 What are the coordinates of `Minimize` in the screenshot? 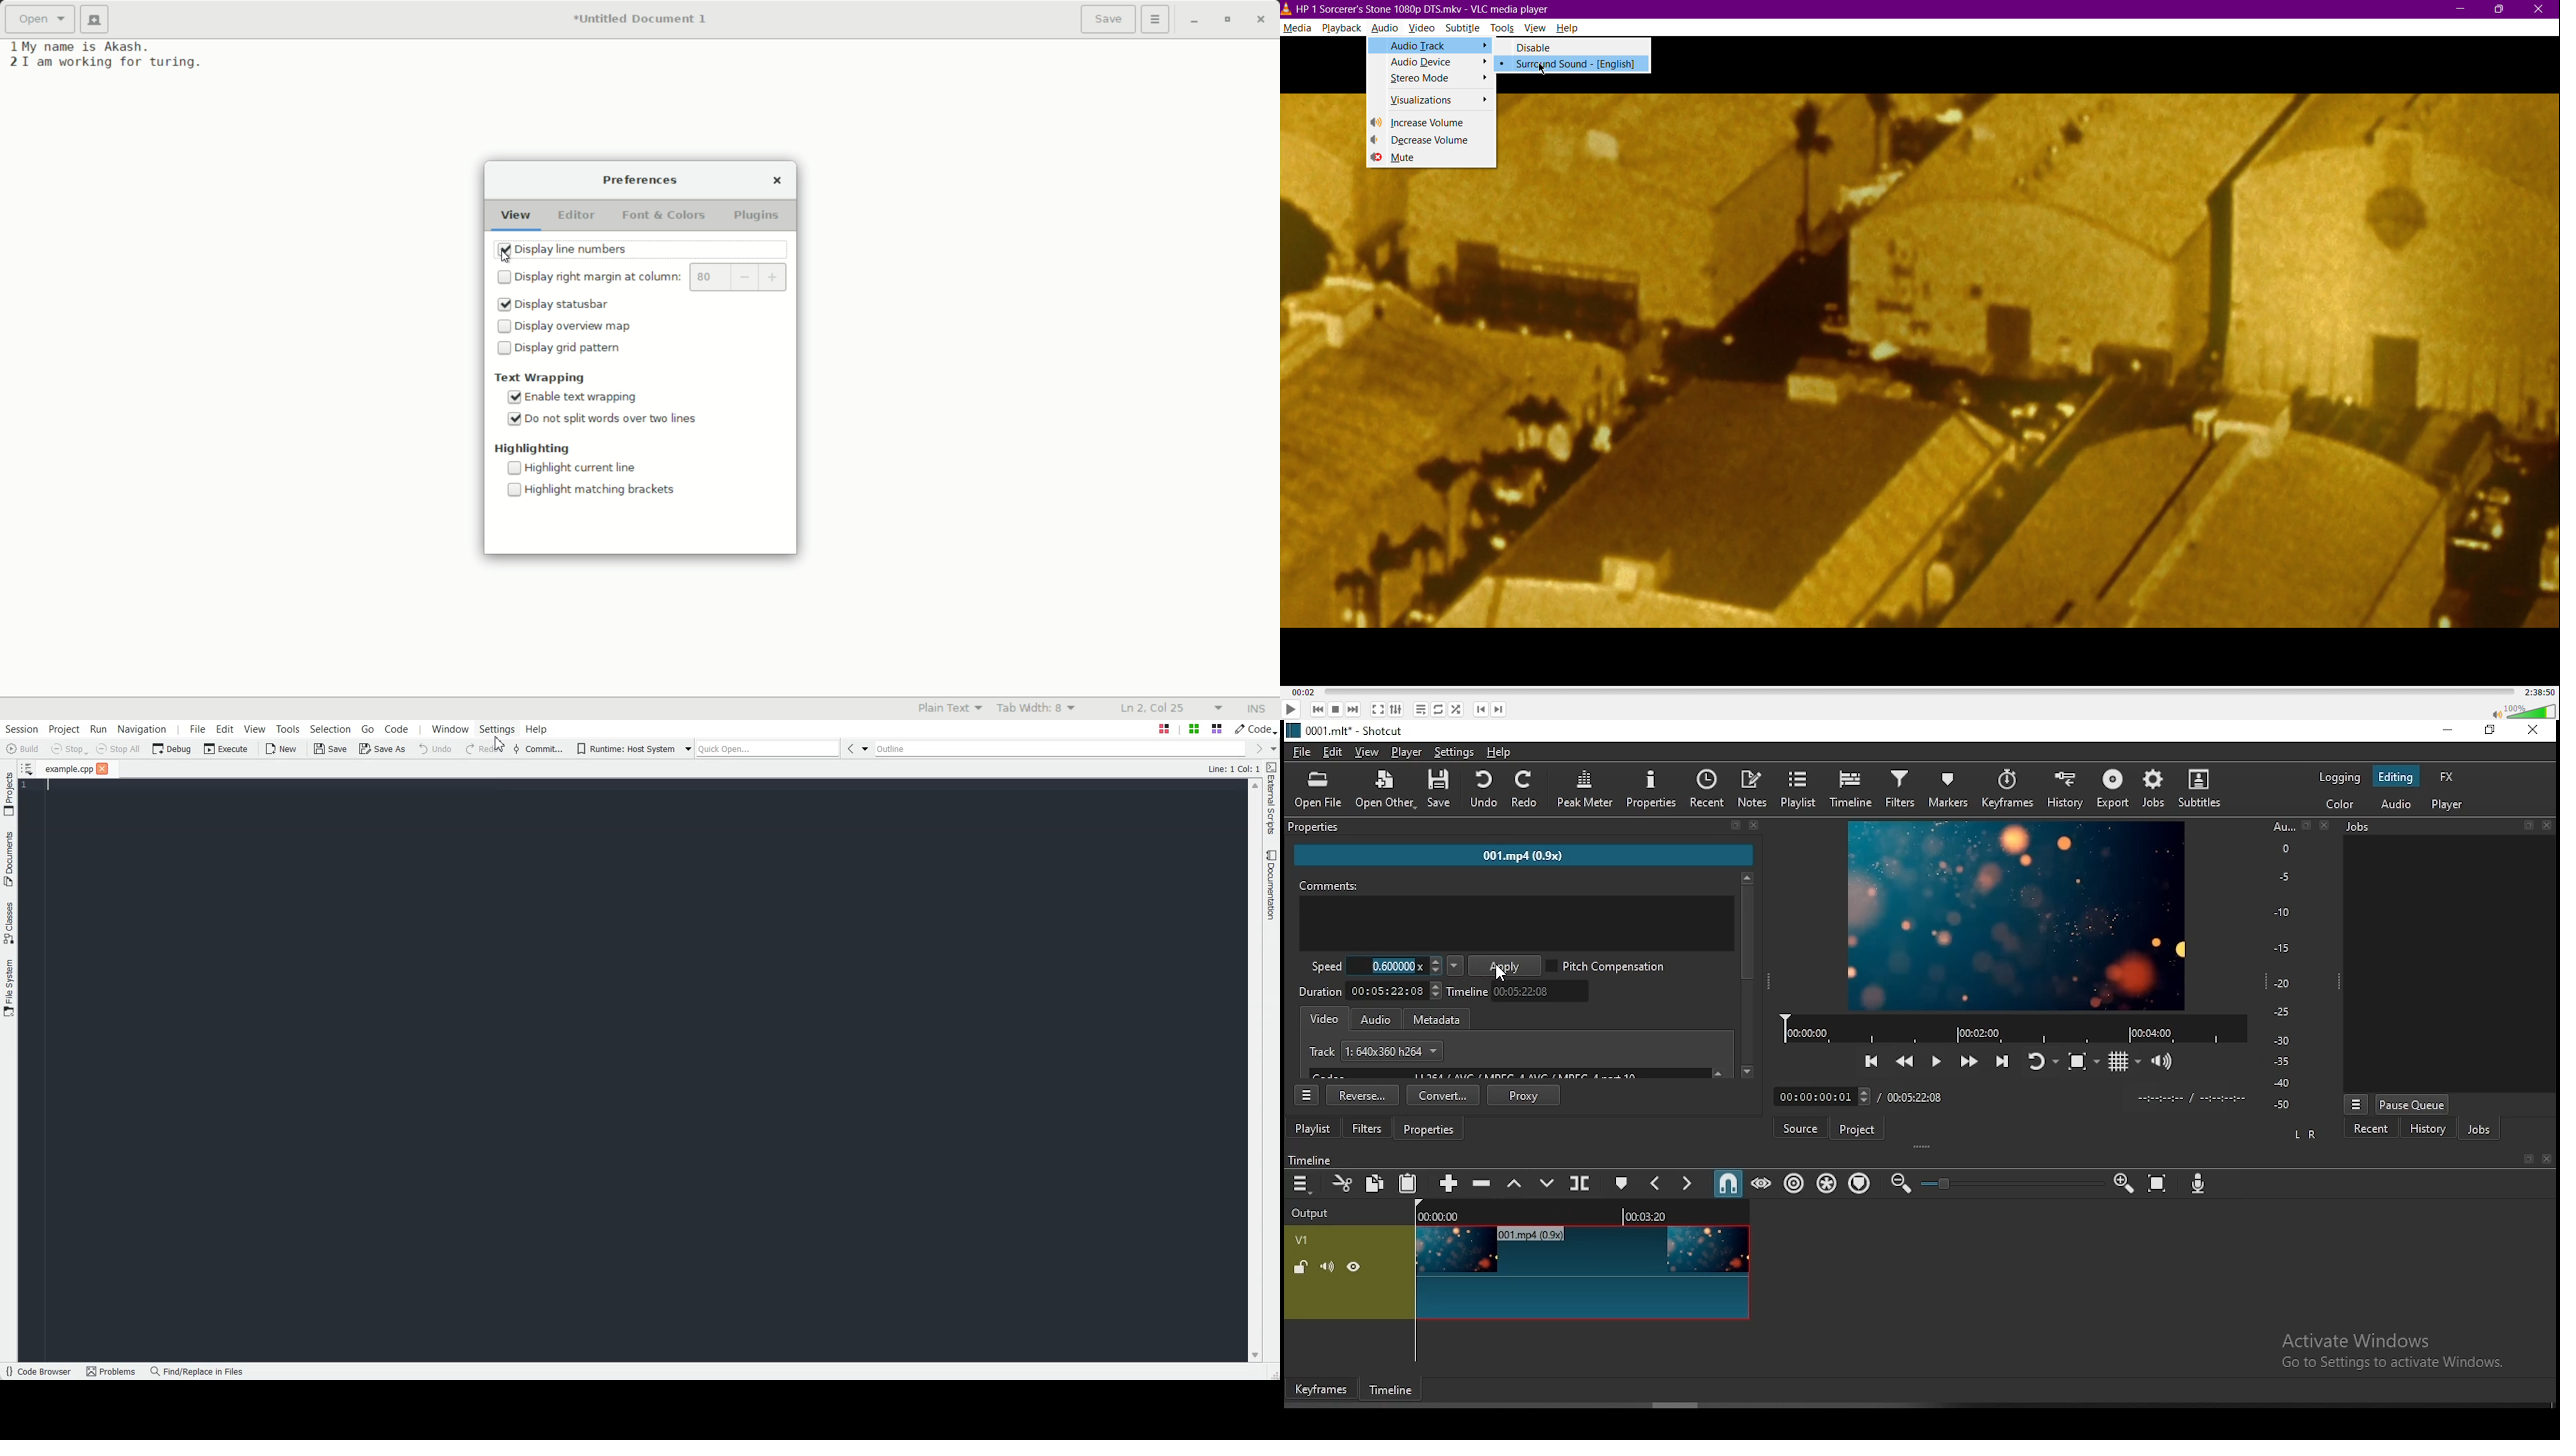 It's located at (2460, 9).